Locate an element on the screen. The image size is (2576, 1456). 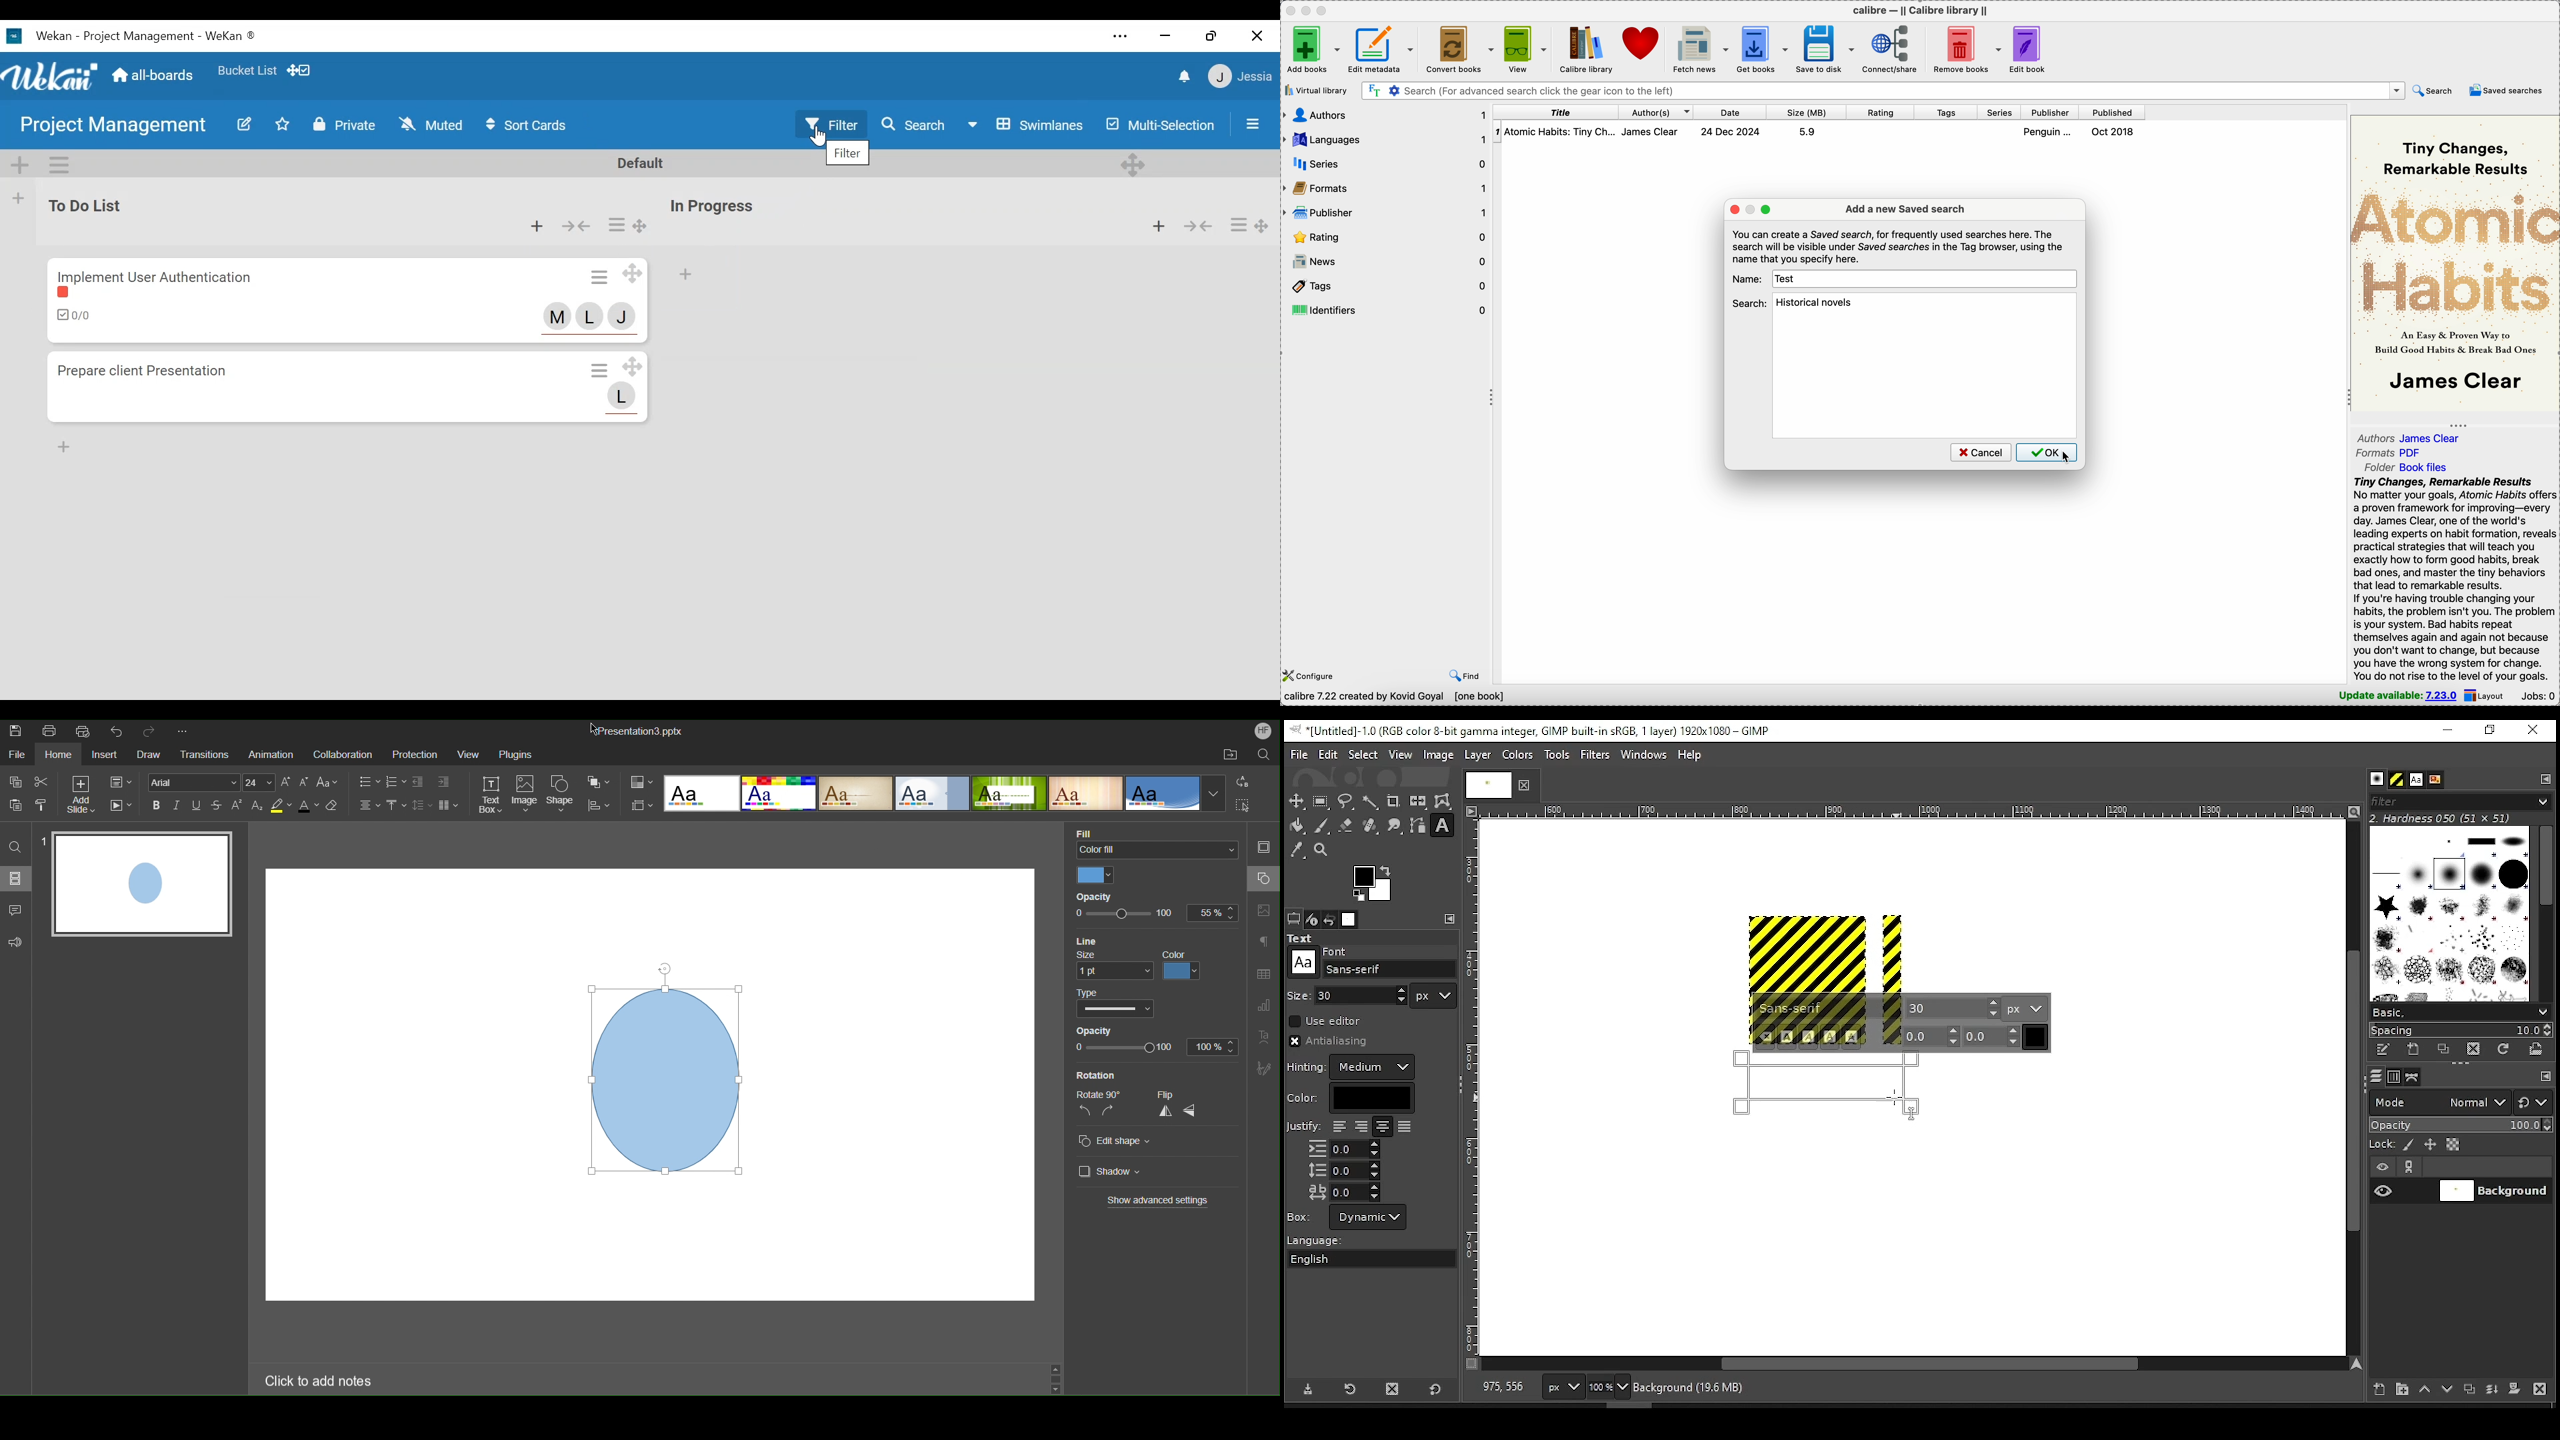
folder Book files is located at coordinates (2405, 468).